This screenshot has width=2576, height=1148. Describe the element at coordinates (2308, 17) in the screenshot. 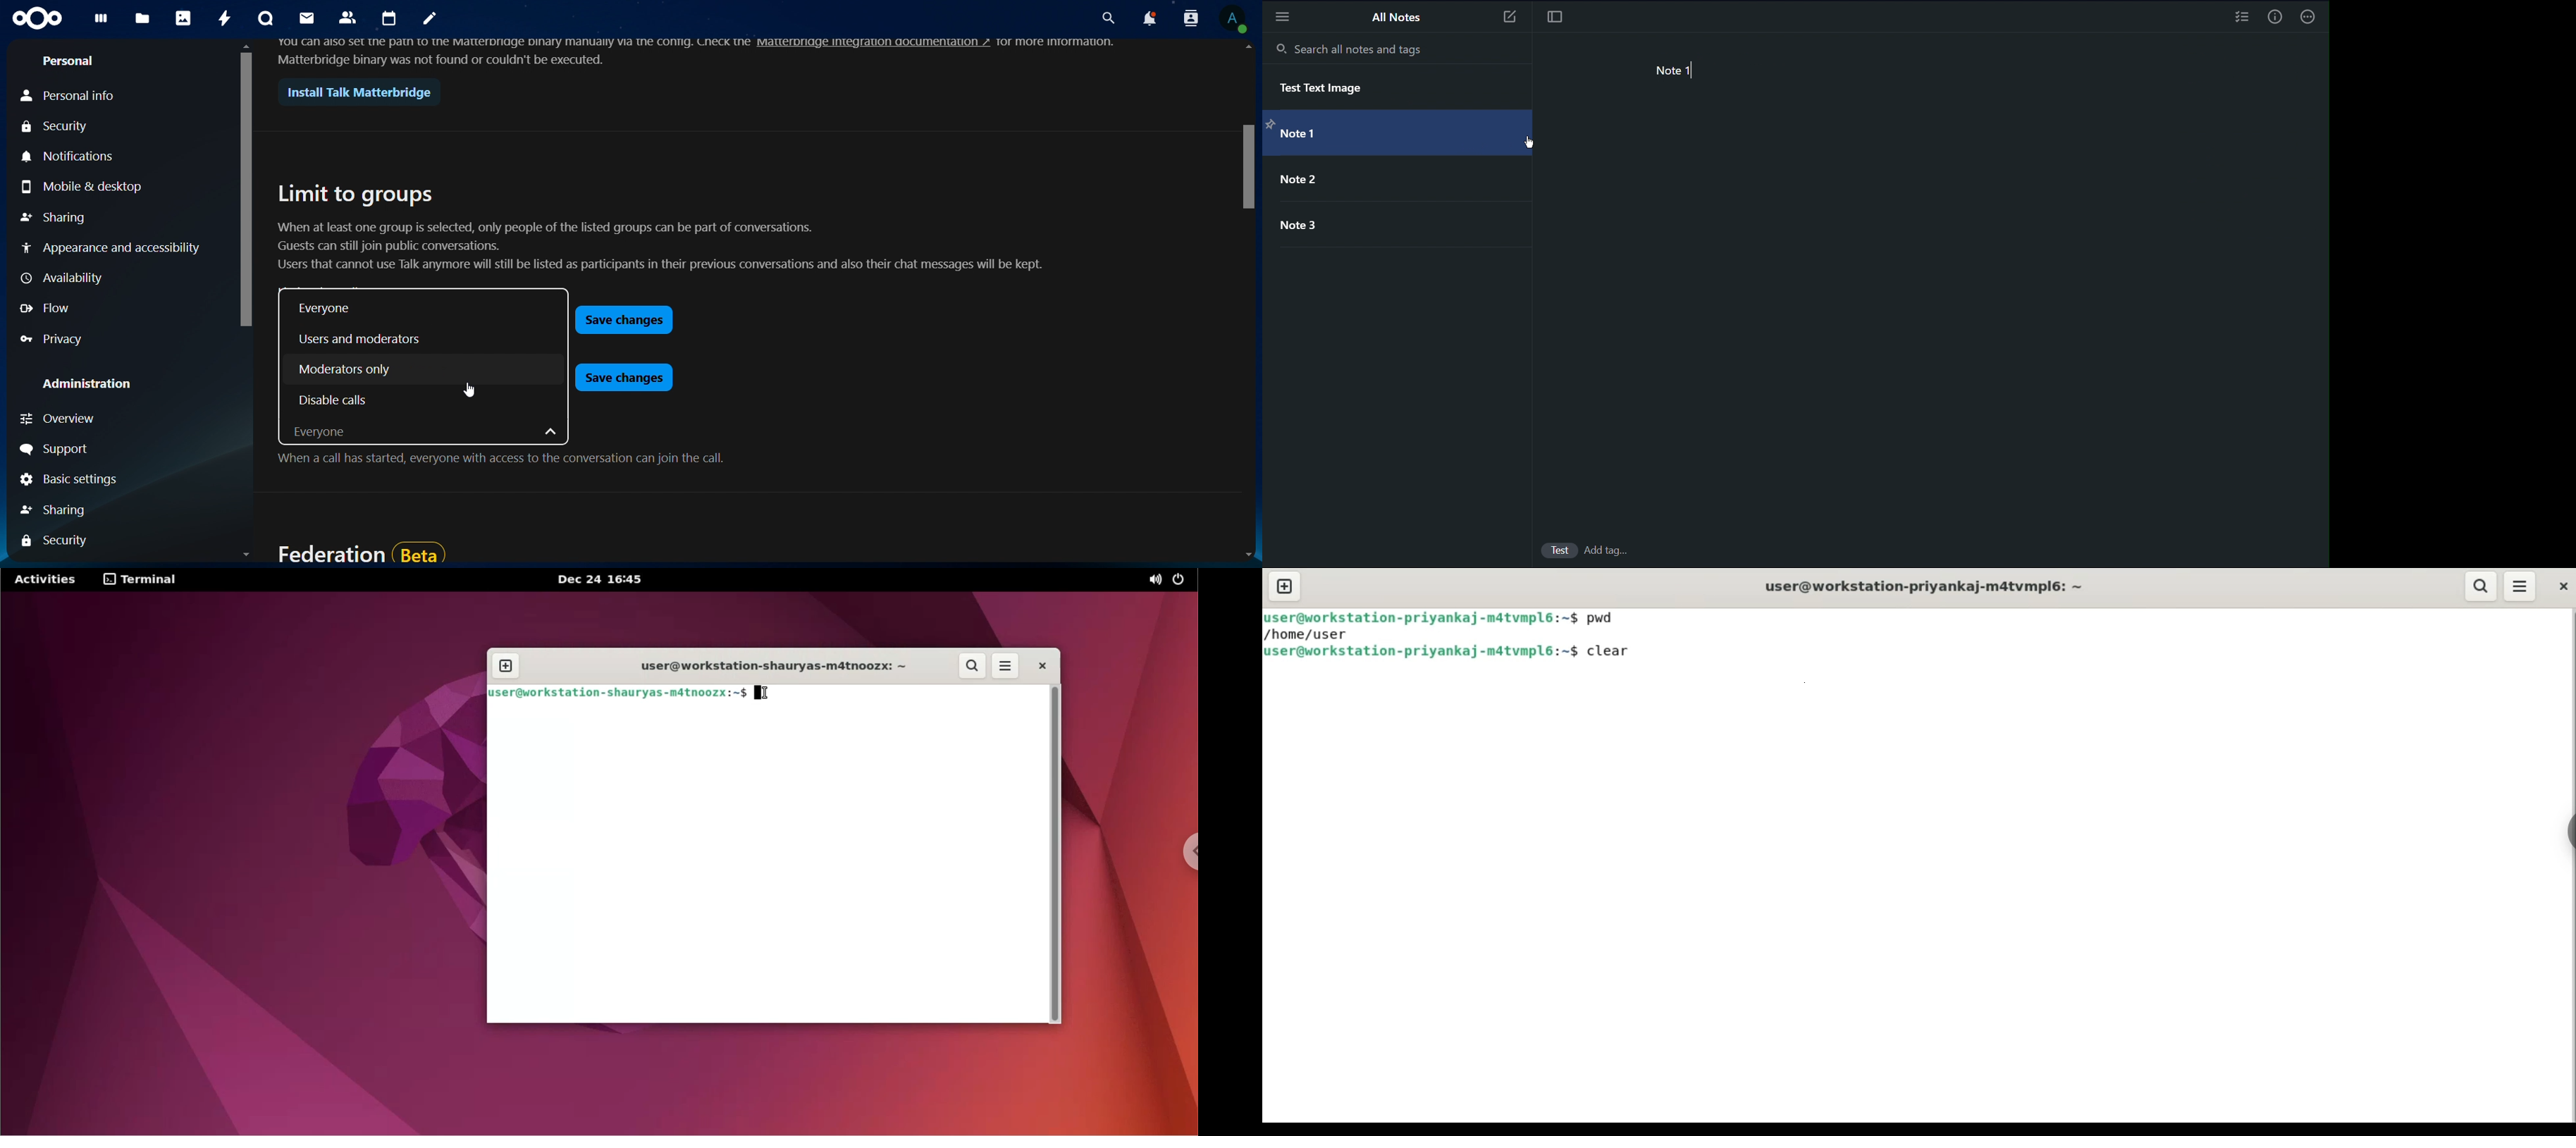

I see `More` at that location.